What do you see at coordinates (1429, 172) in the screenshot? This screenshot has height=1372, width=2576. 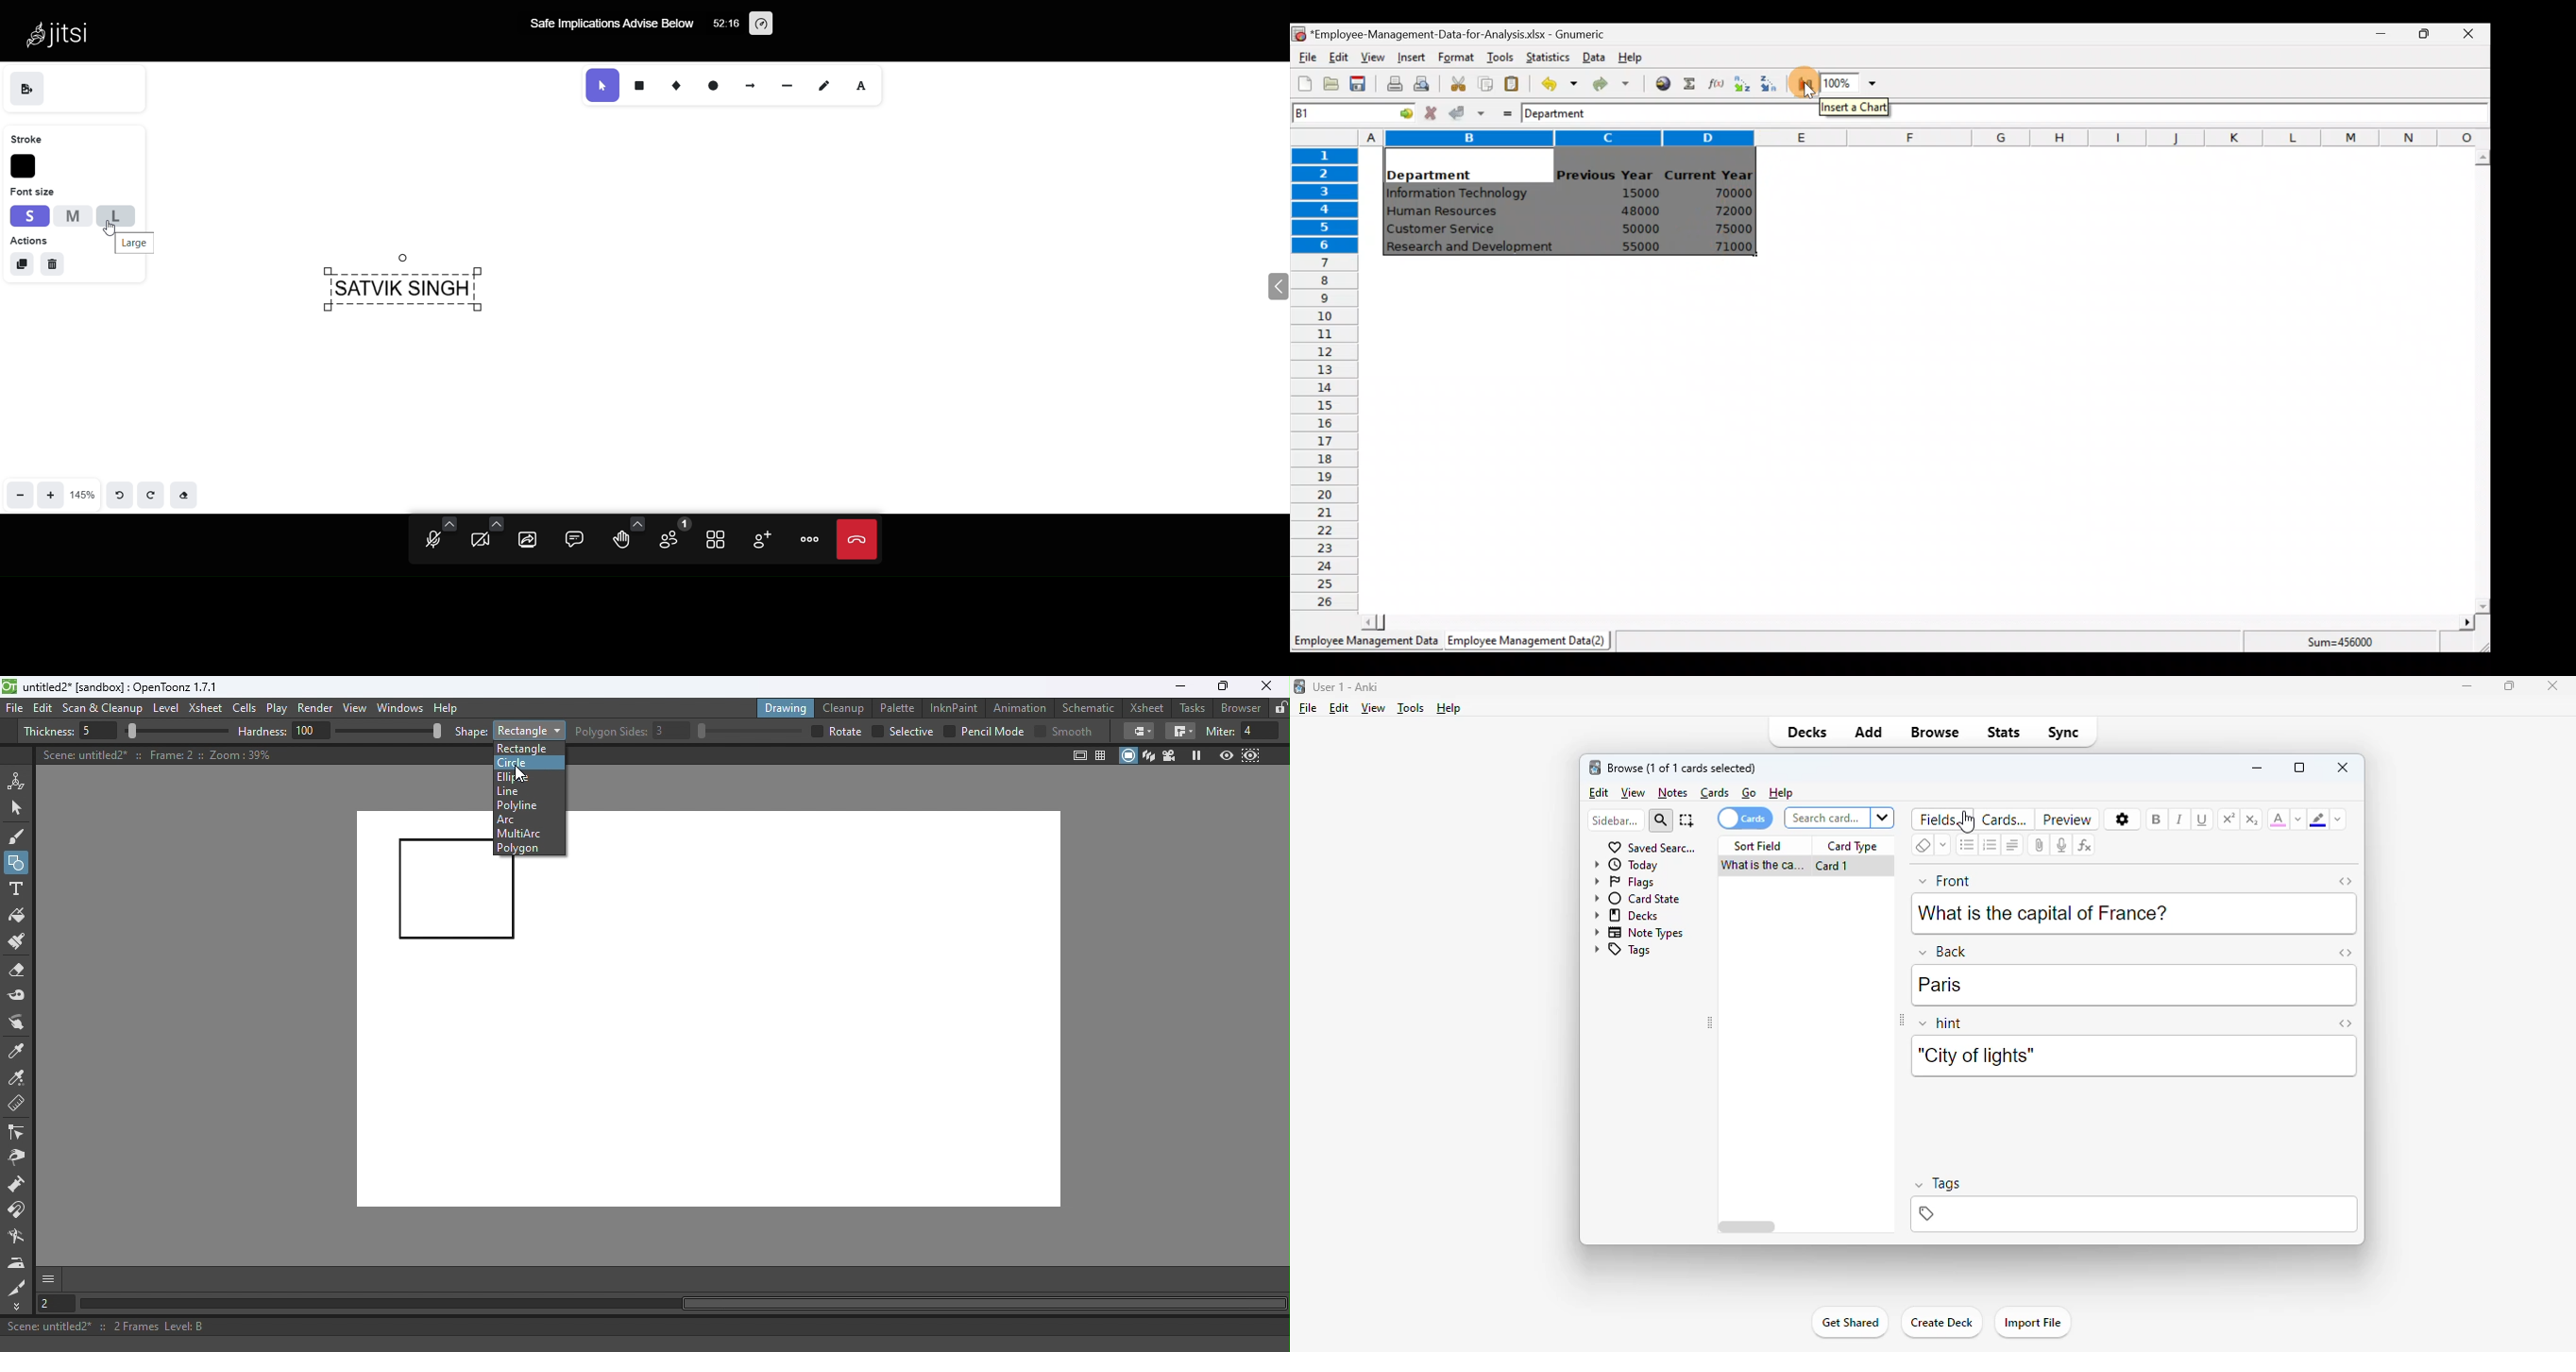 I see `Department` at bounding box center [1429, 172].